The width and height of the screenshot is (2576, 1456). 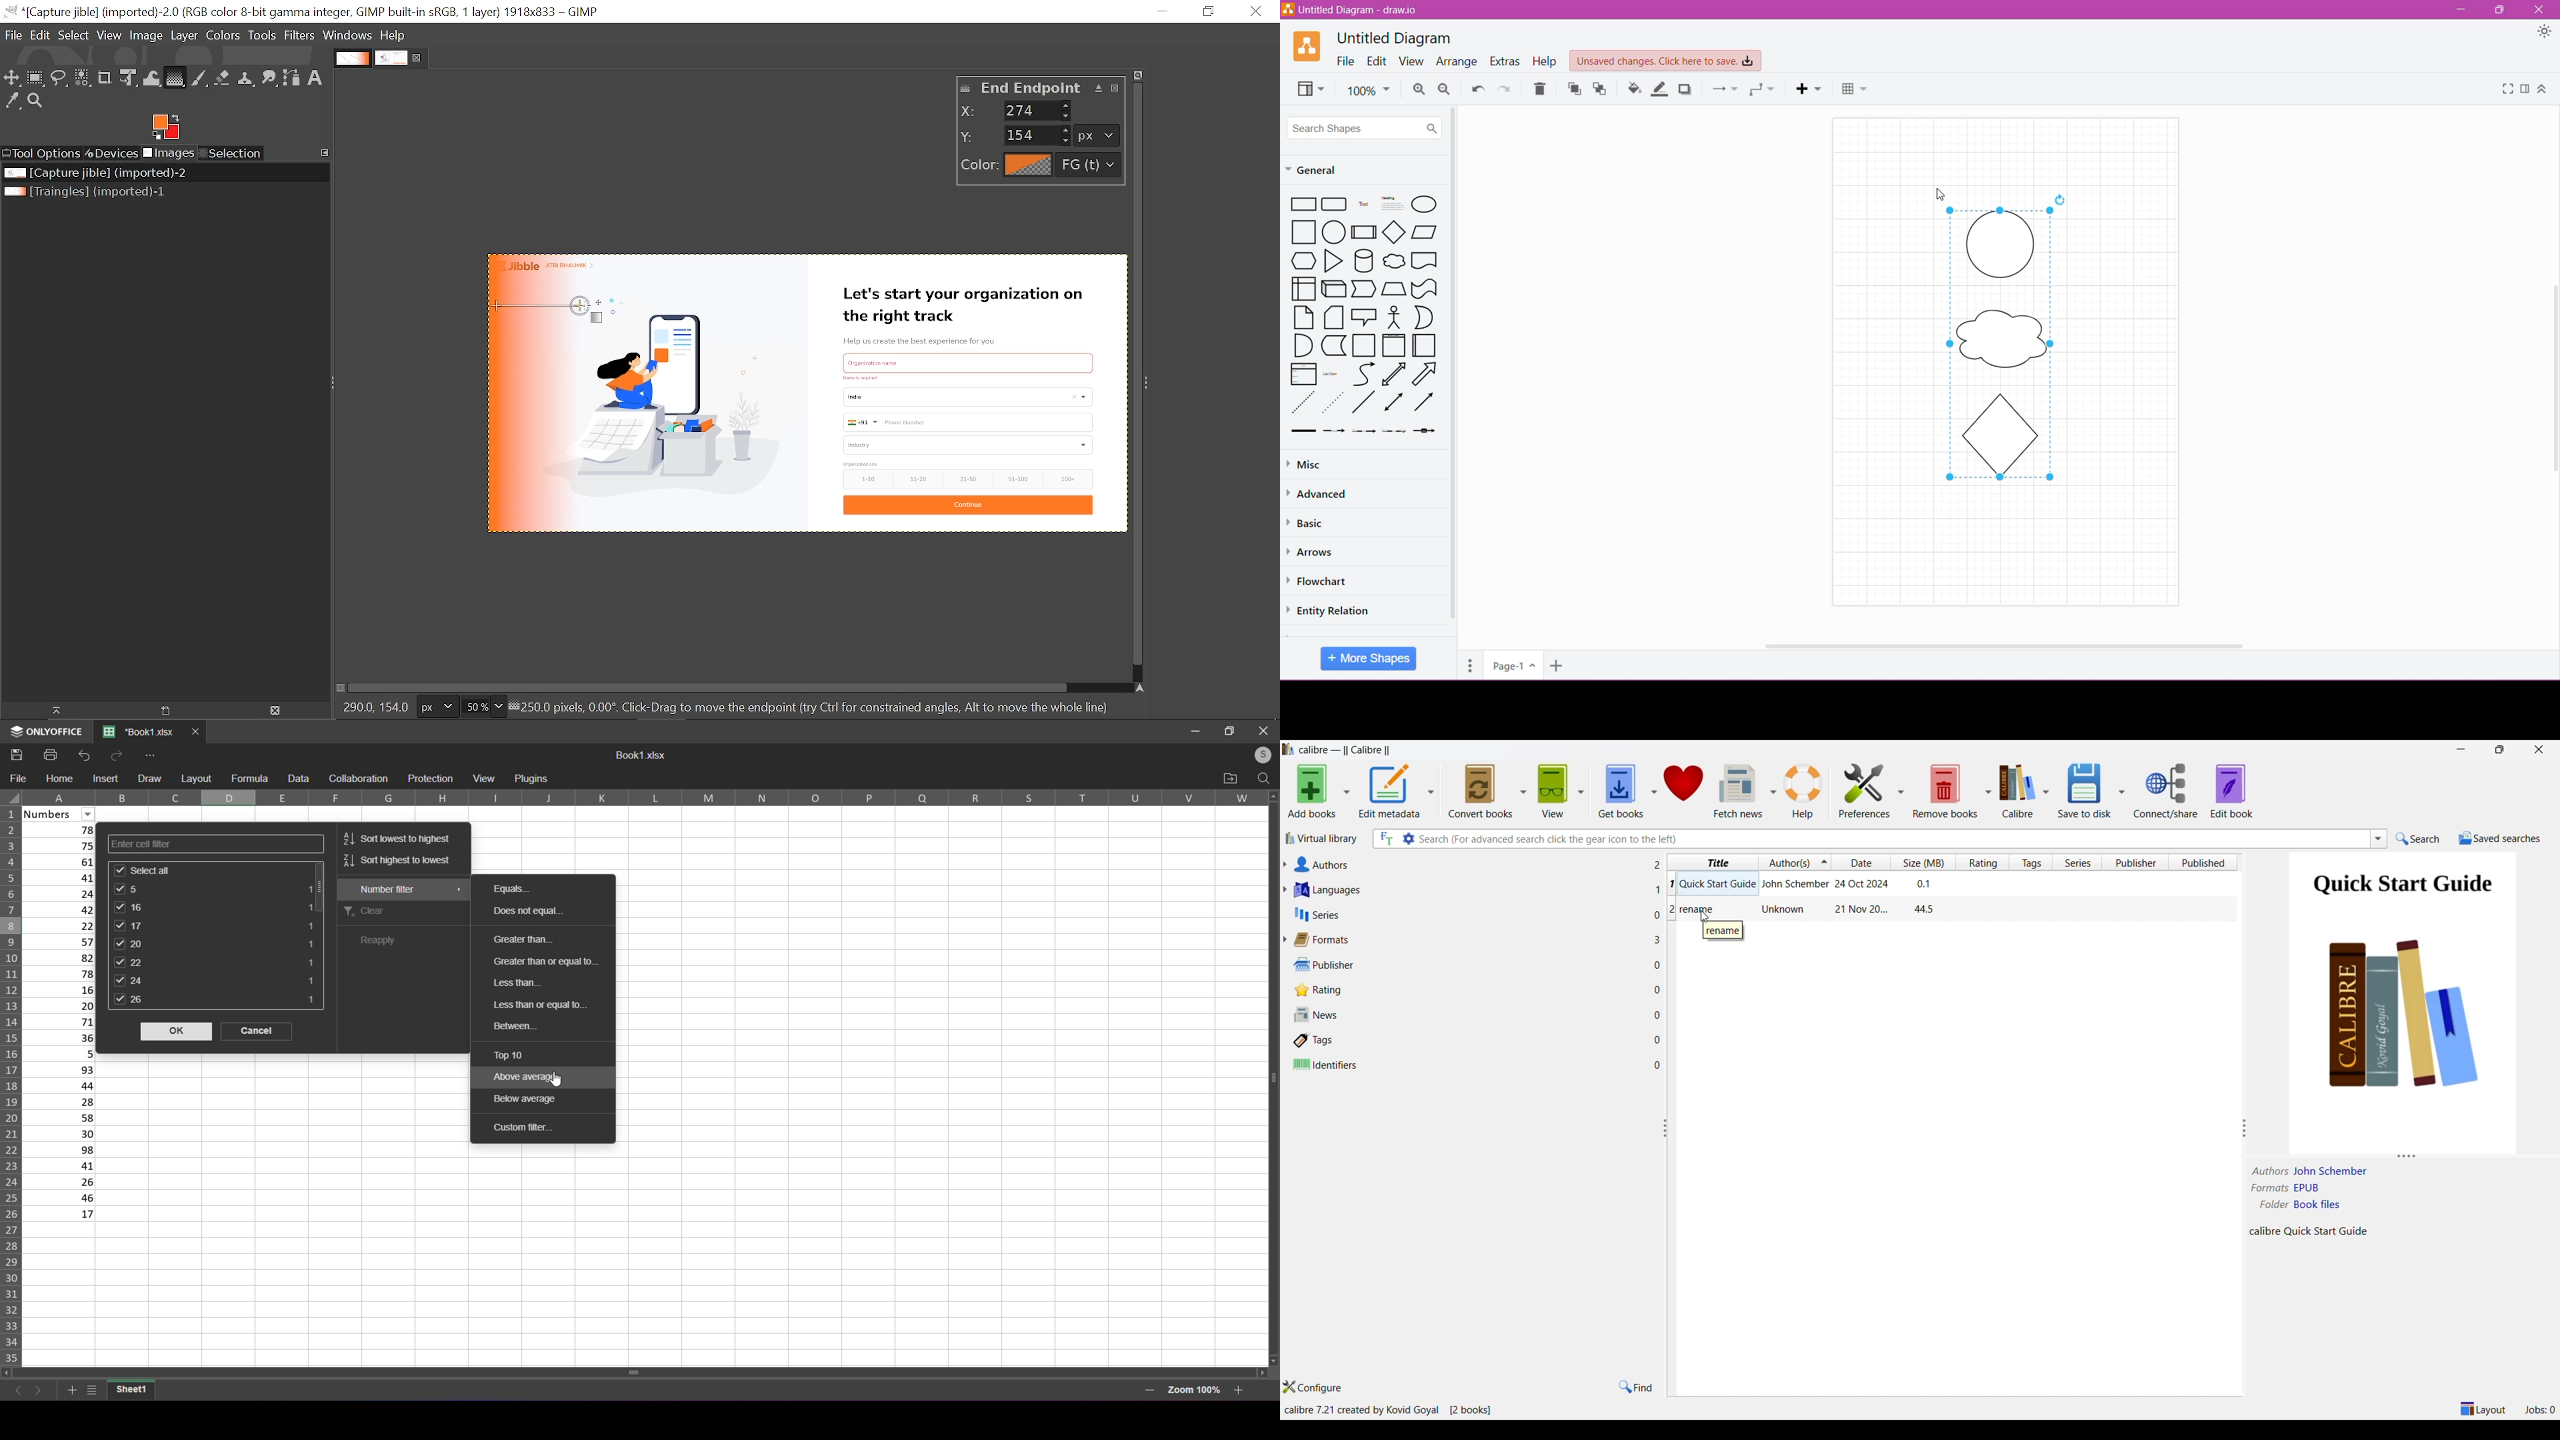 I want to click on Zoom, so click(x=1368, y=89).